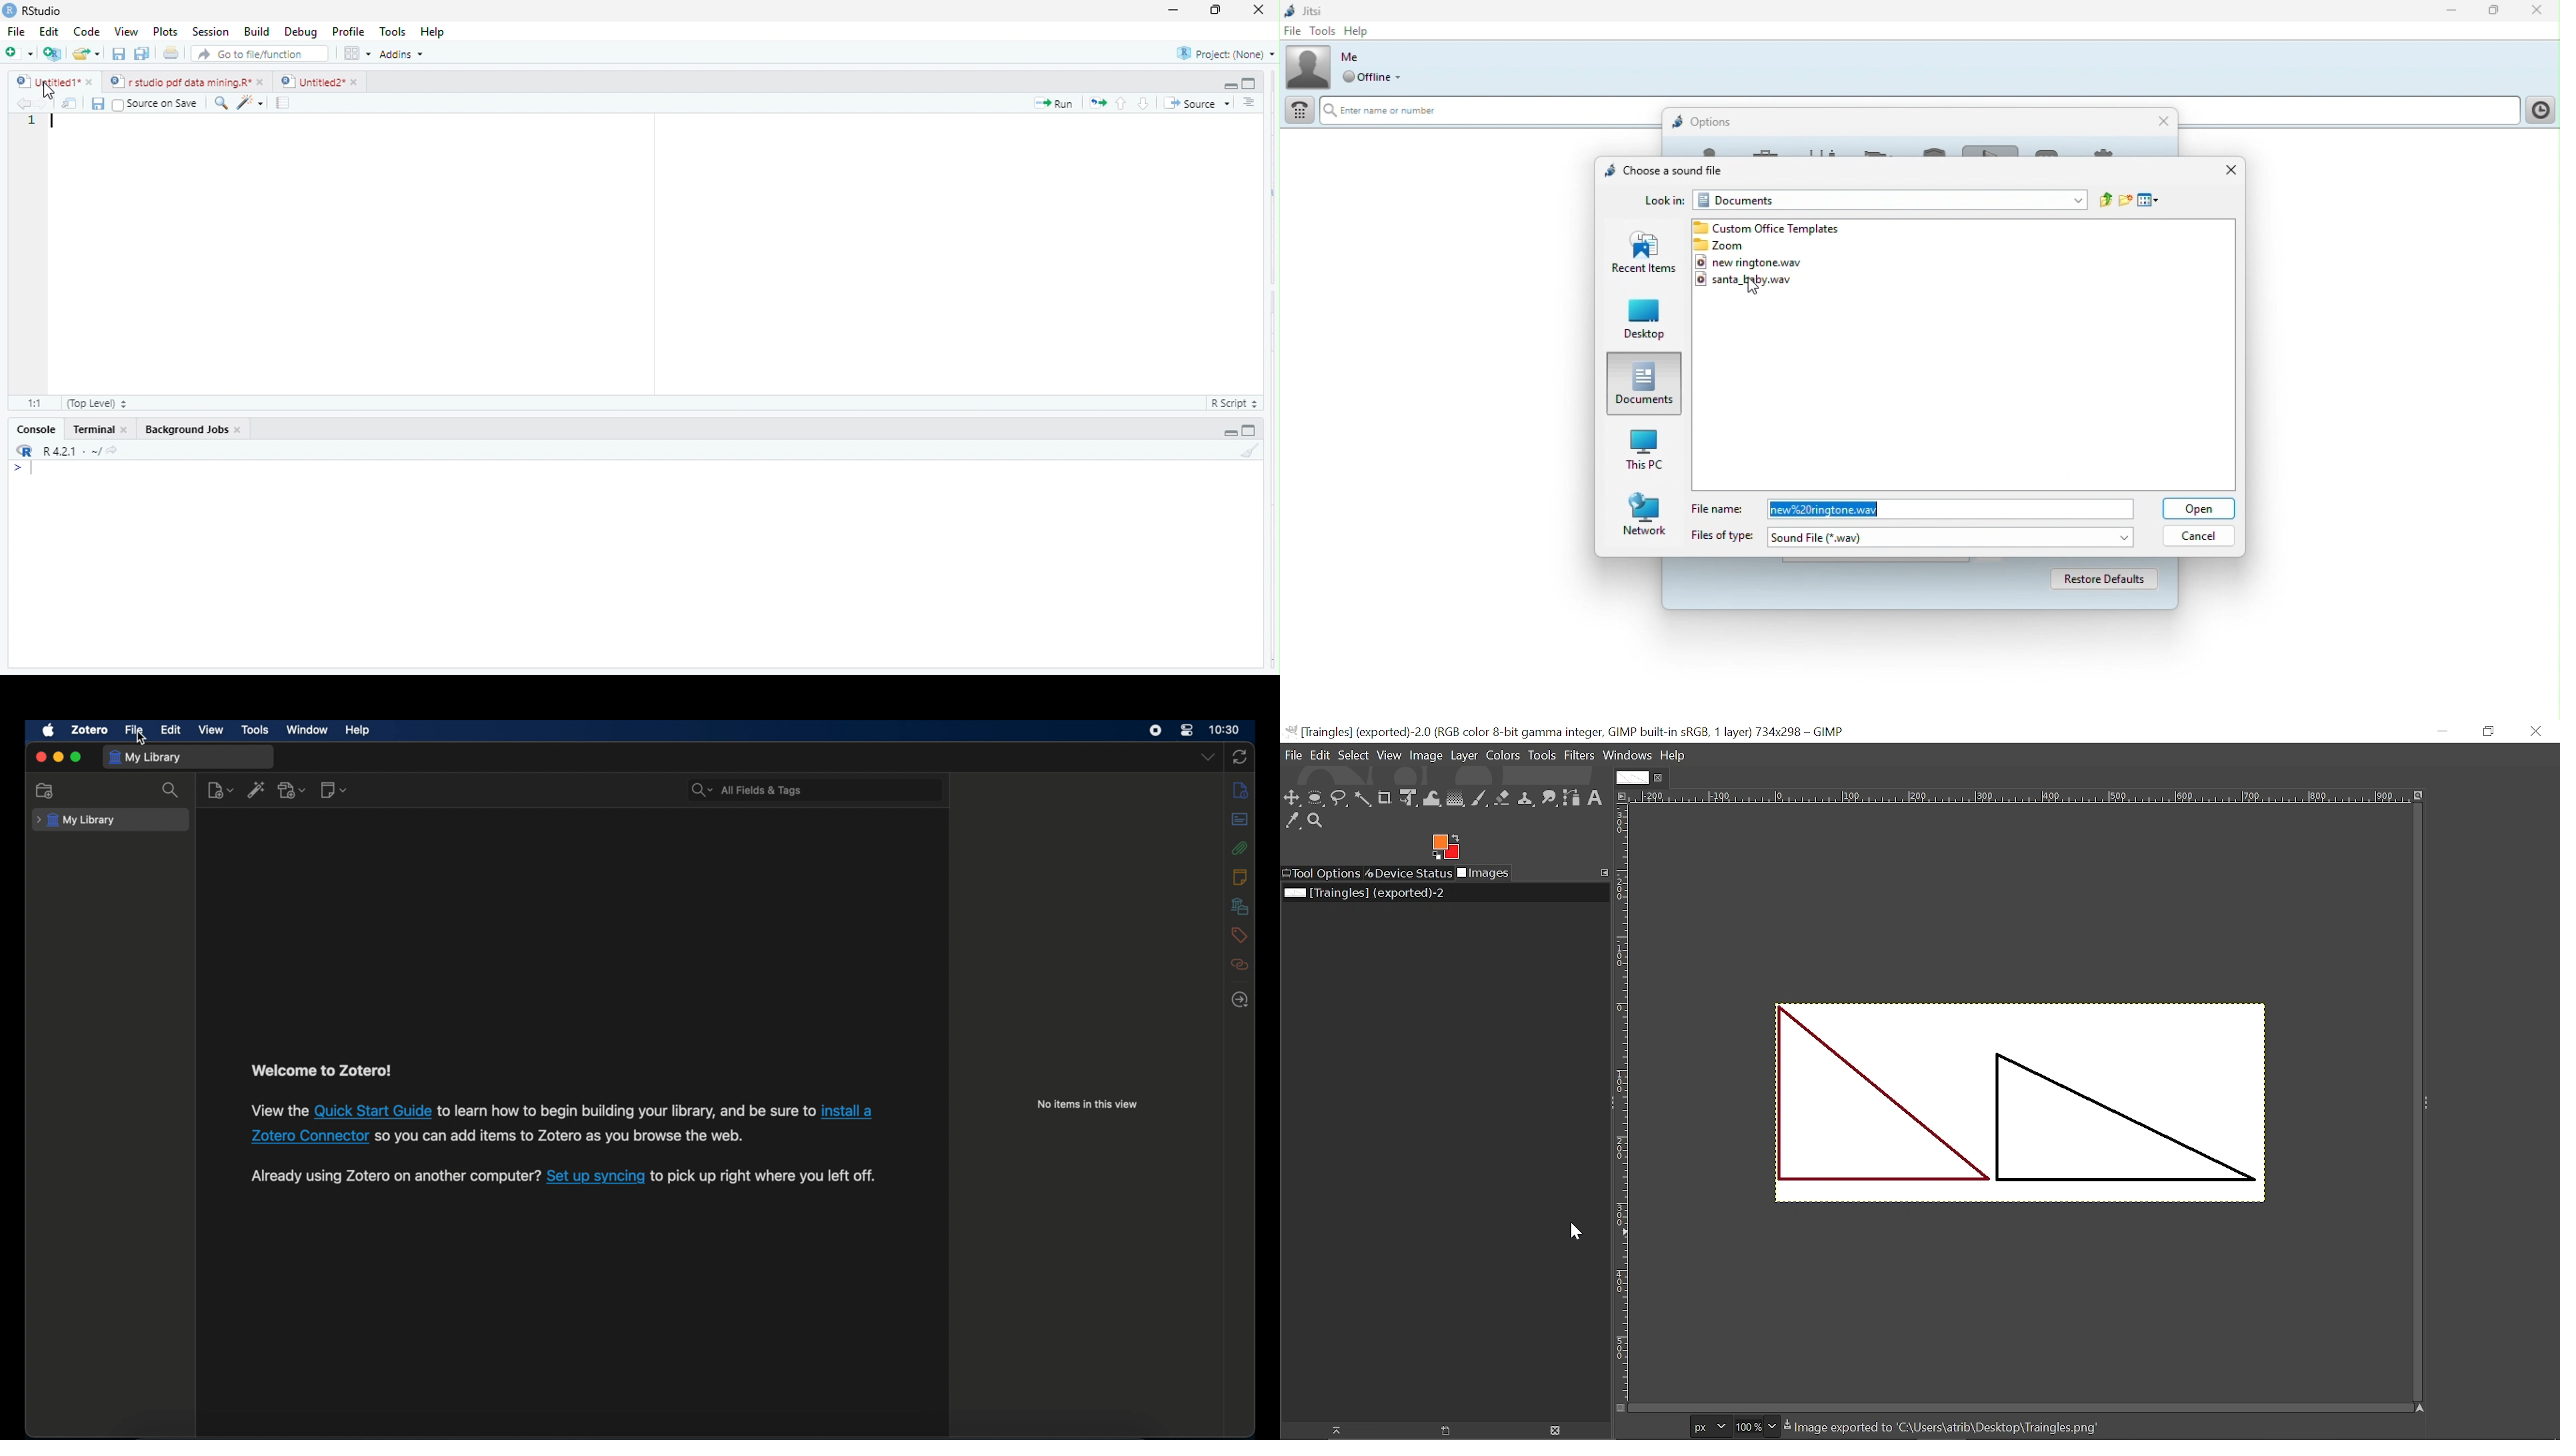 The image size is (2576, 1456). Describe the element at coordinates (257, 789) in the screenshot. I see `add item by identifier` at that location.